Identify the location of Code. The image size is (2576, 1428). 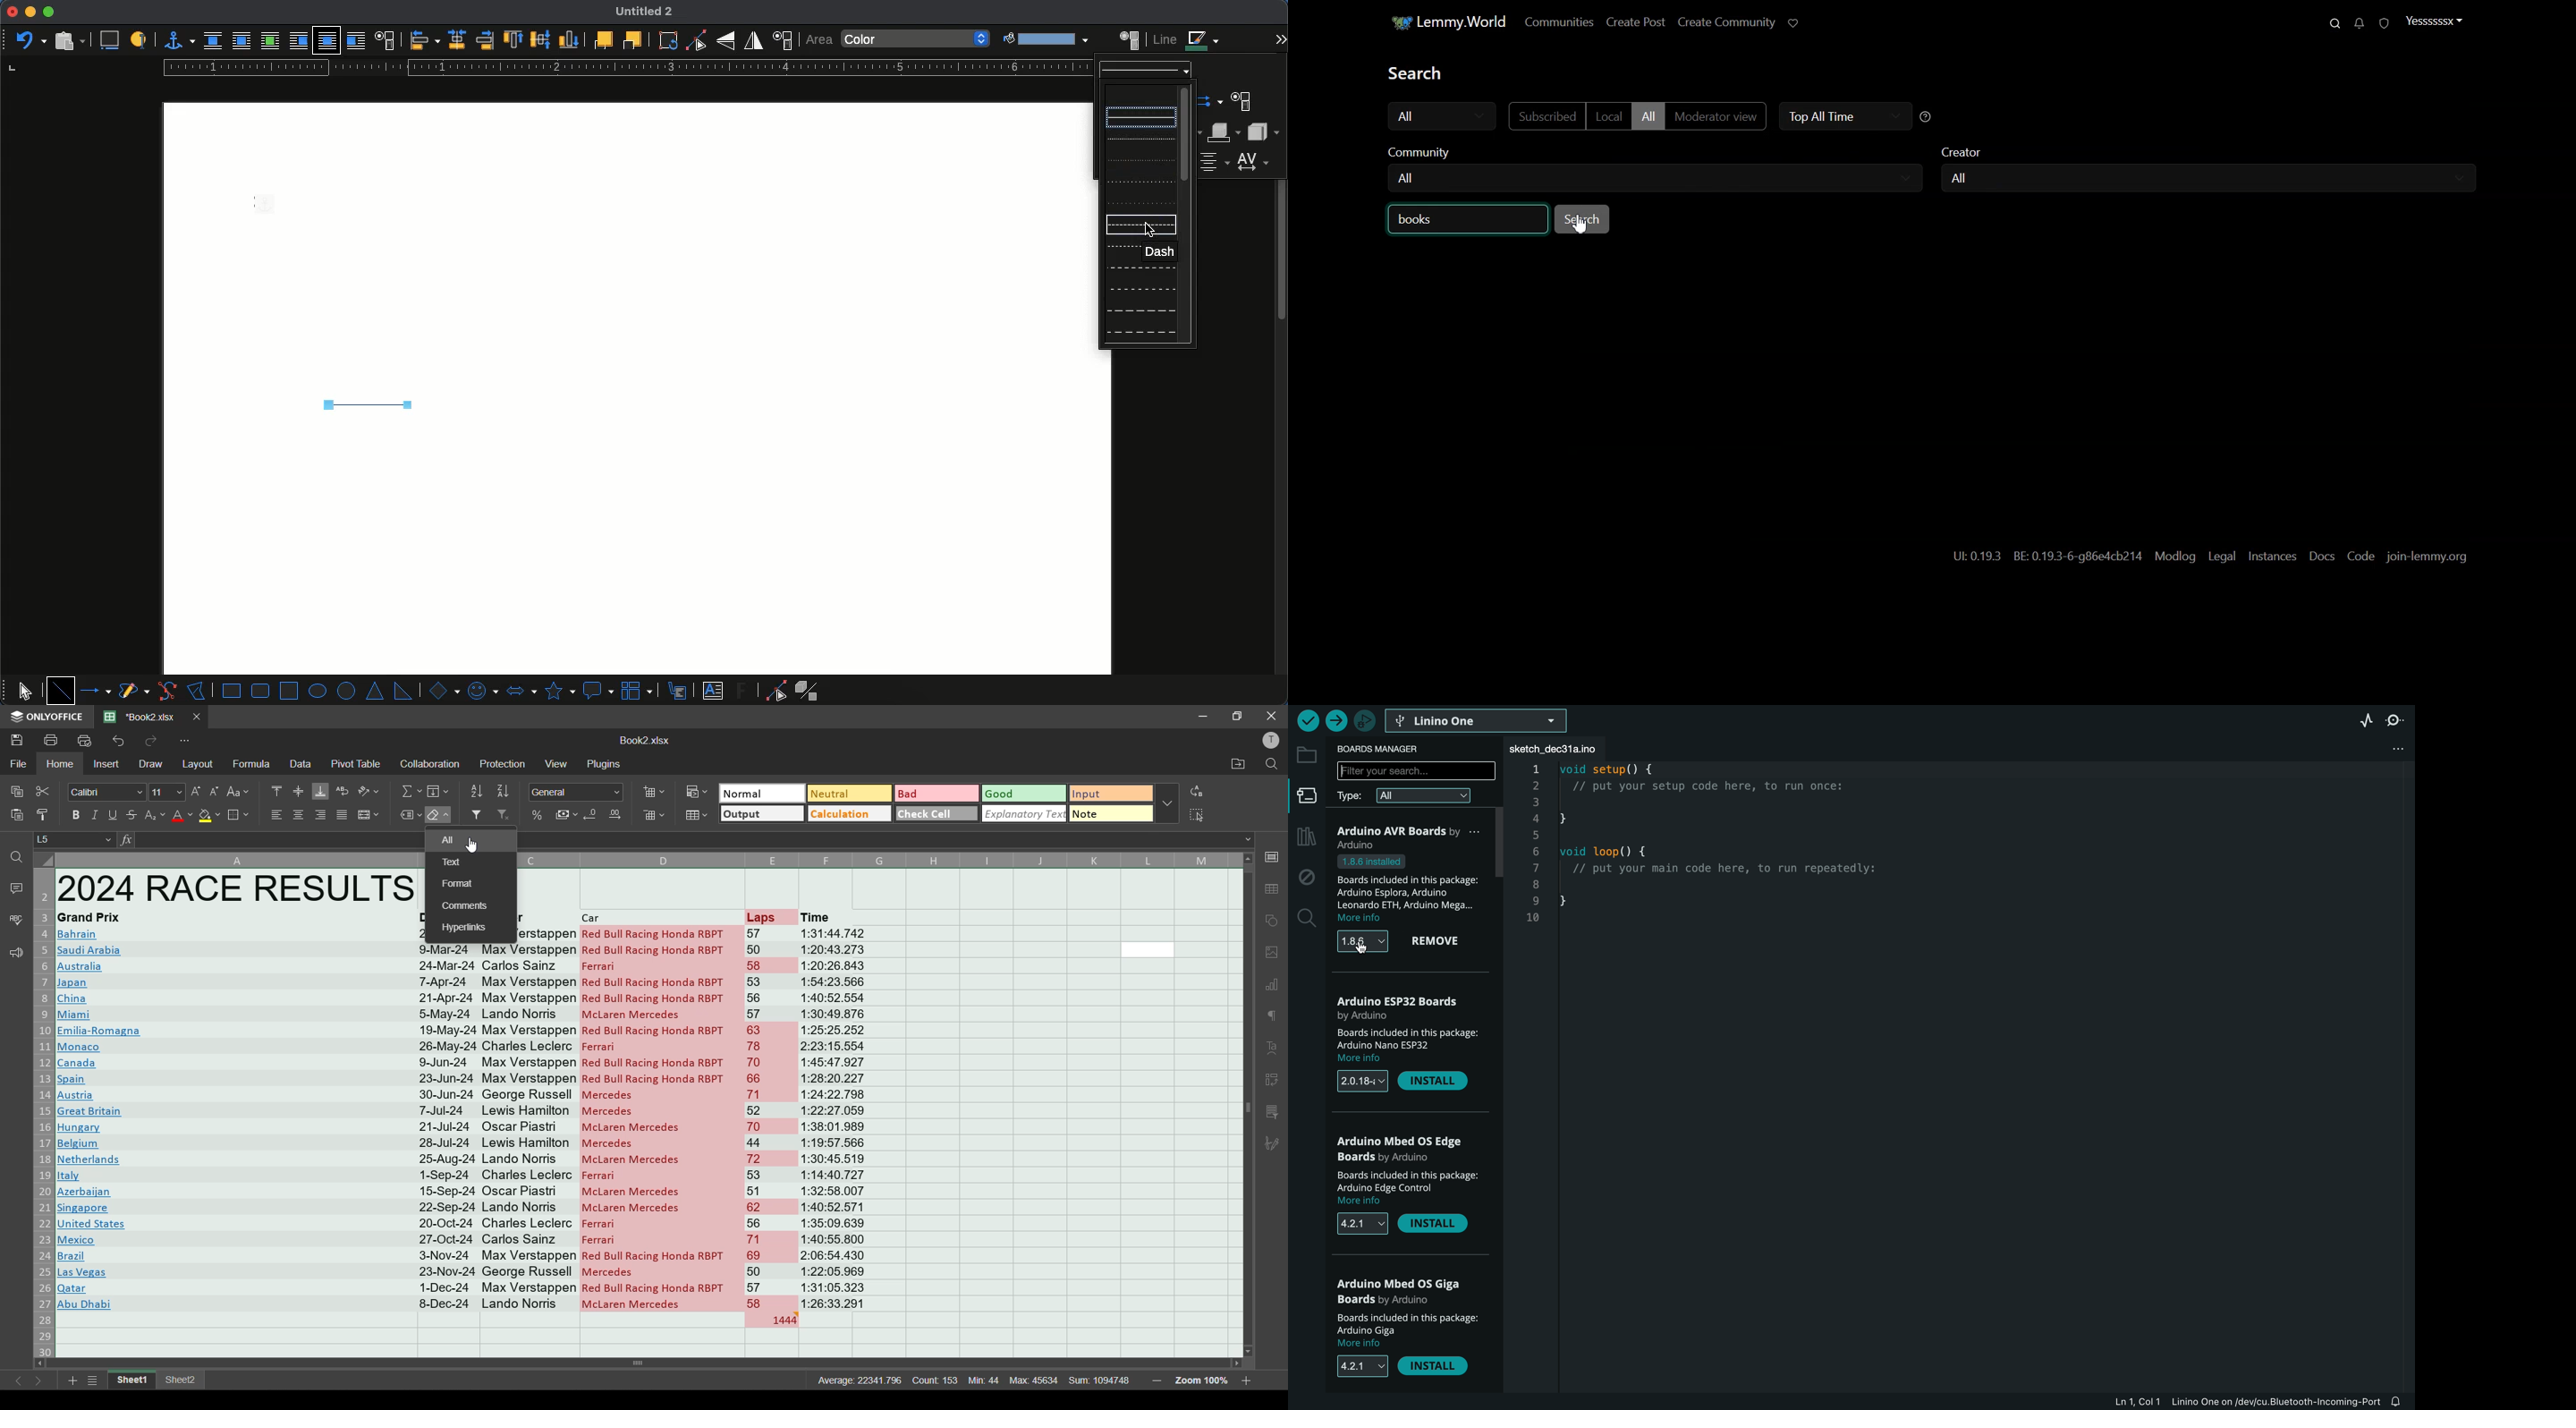
(2359, 556).